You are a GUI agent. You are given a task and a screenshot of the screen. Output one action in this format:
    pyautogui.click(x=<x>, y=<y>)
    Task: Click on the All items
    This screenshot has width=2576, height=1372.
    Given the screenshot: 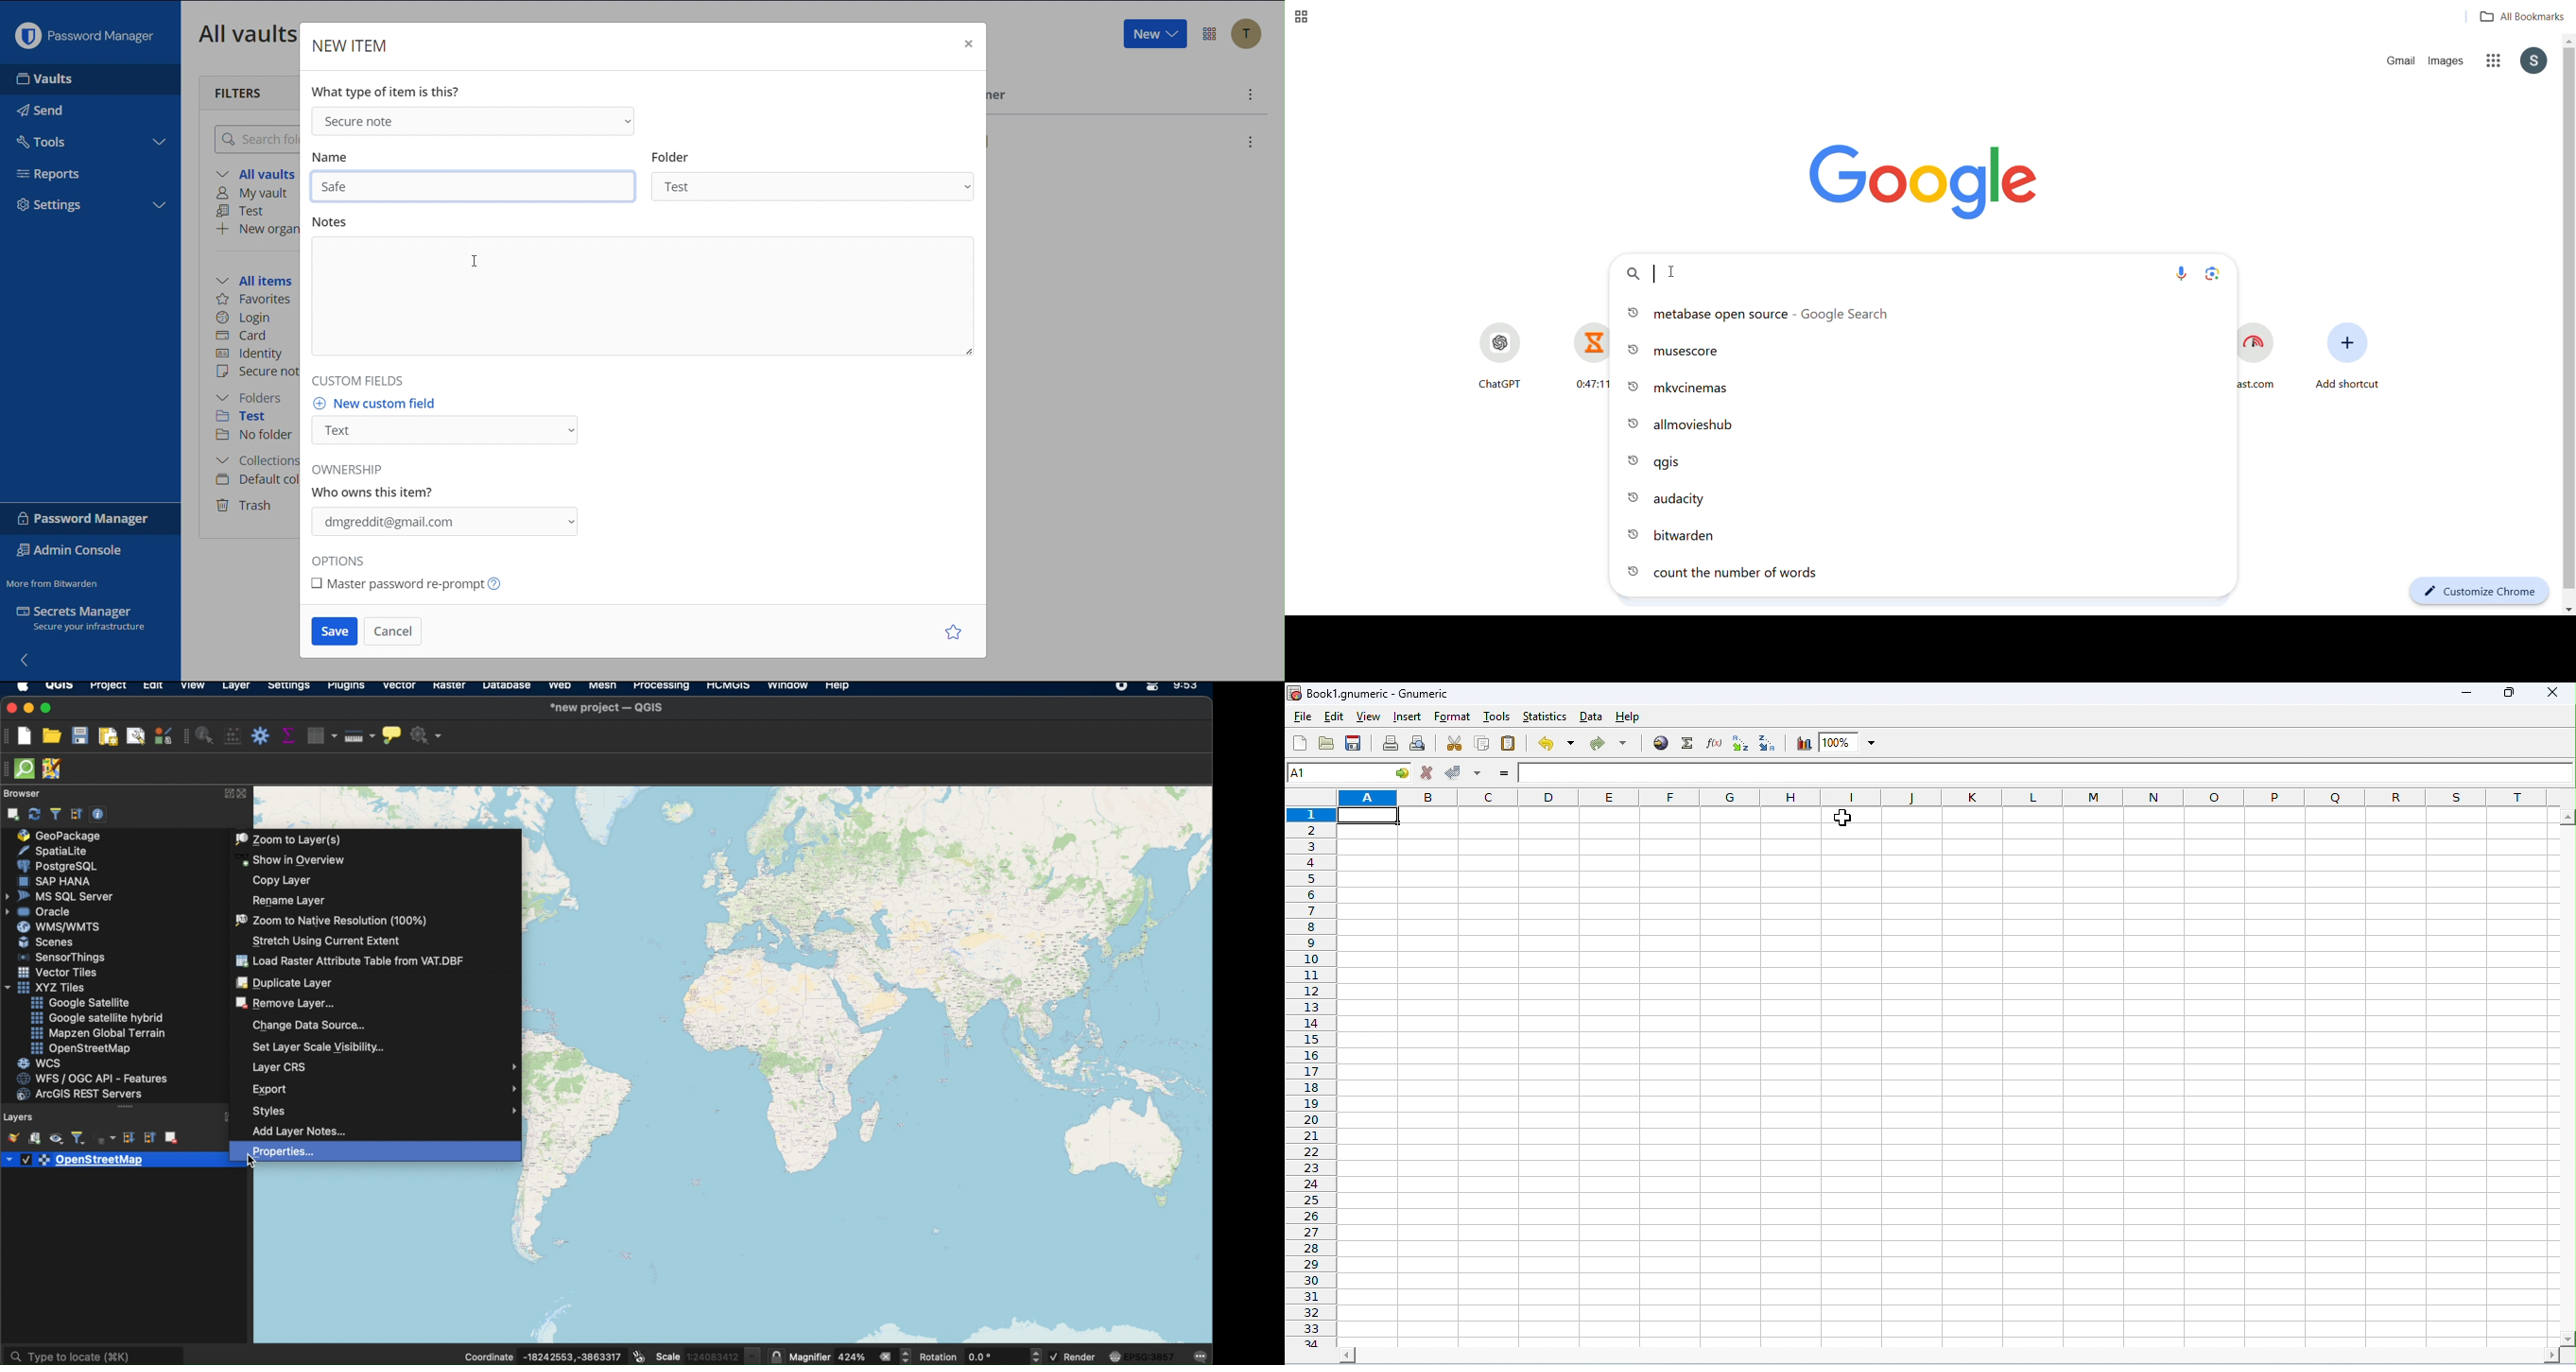 What is the action you would take?
    pyautogui.click(x=259, y=279)
    